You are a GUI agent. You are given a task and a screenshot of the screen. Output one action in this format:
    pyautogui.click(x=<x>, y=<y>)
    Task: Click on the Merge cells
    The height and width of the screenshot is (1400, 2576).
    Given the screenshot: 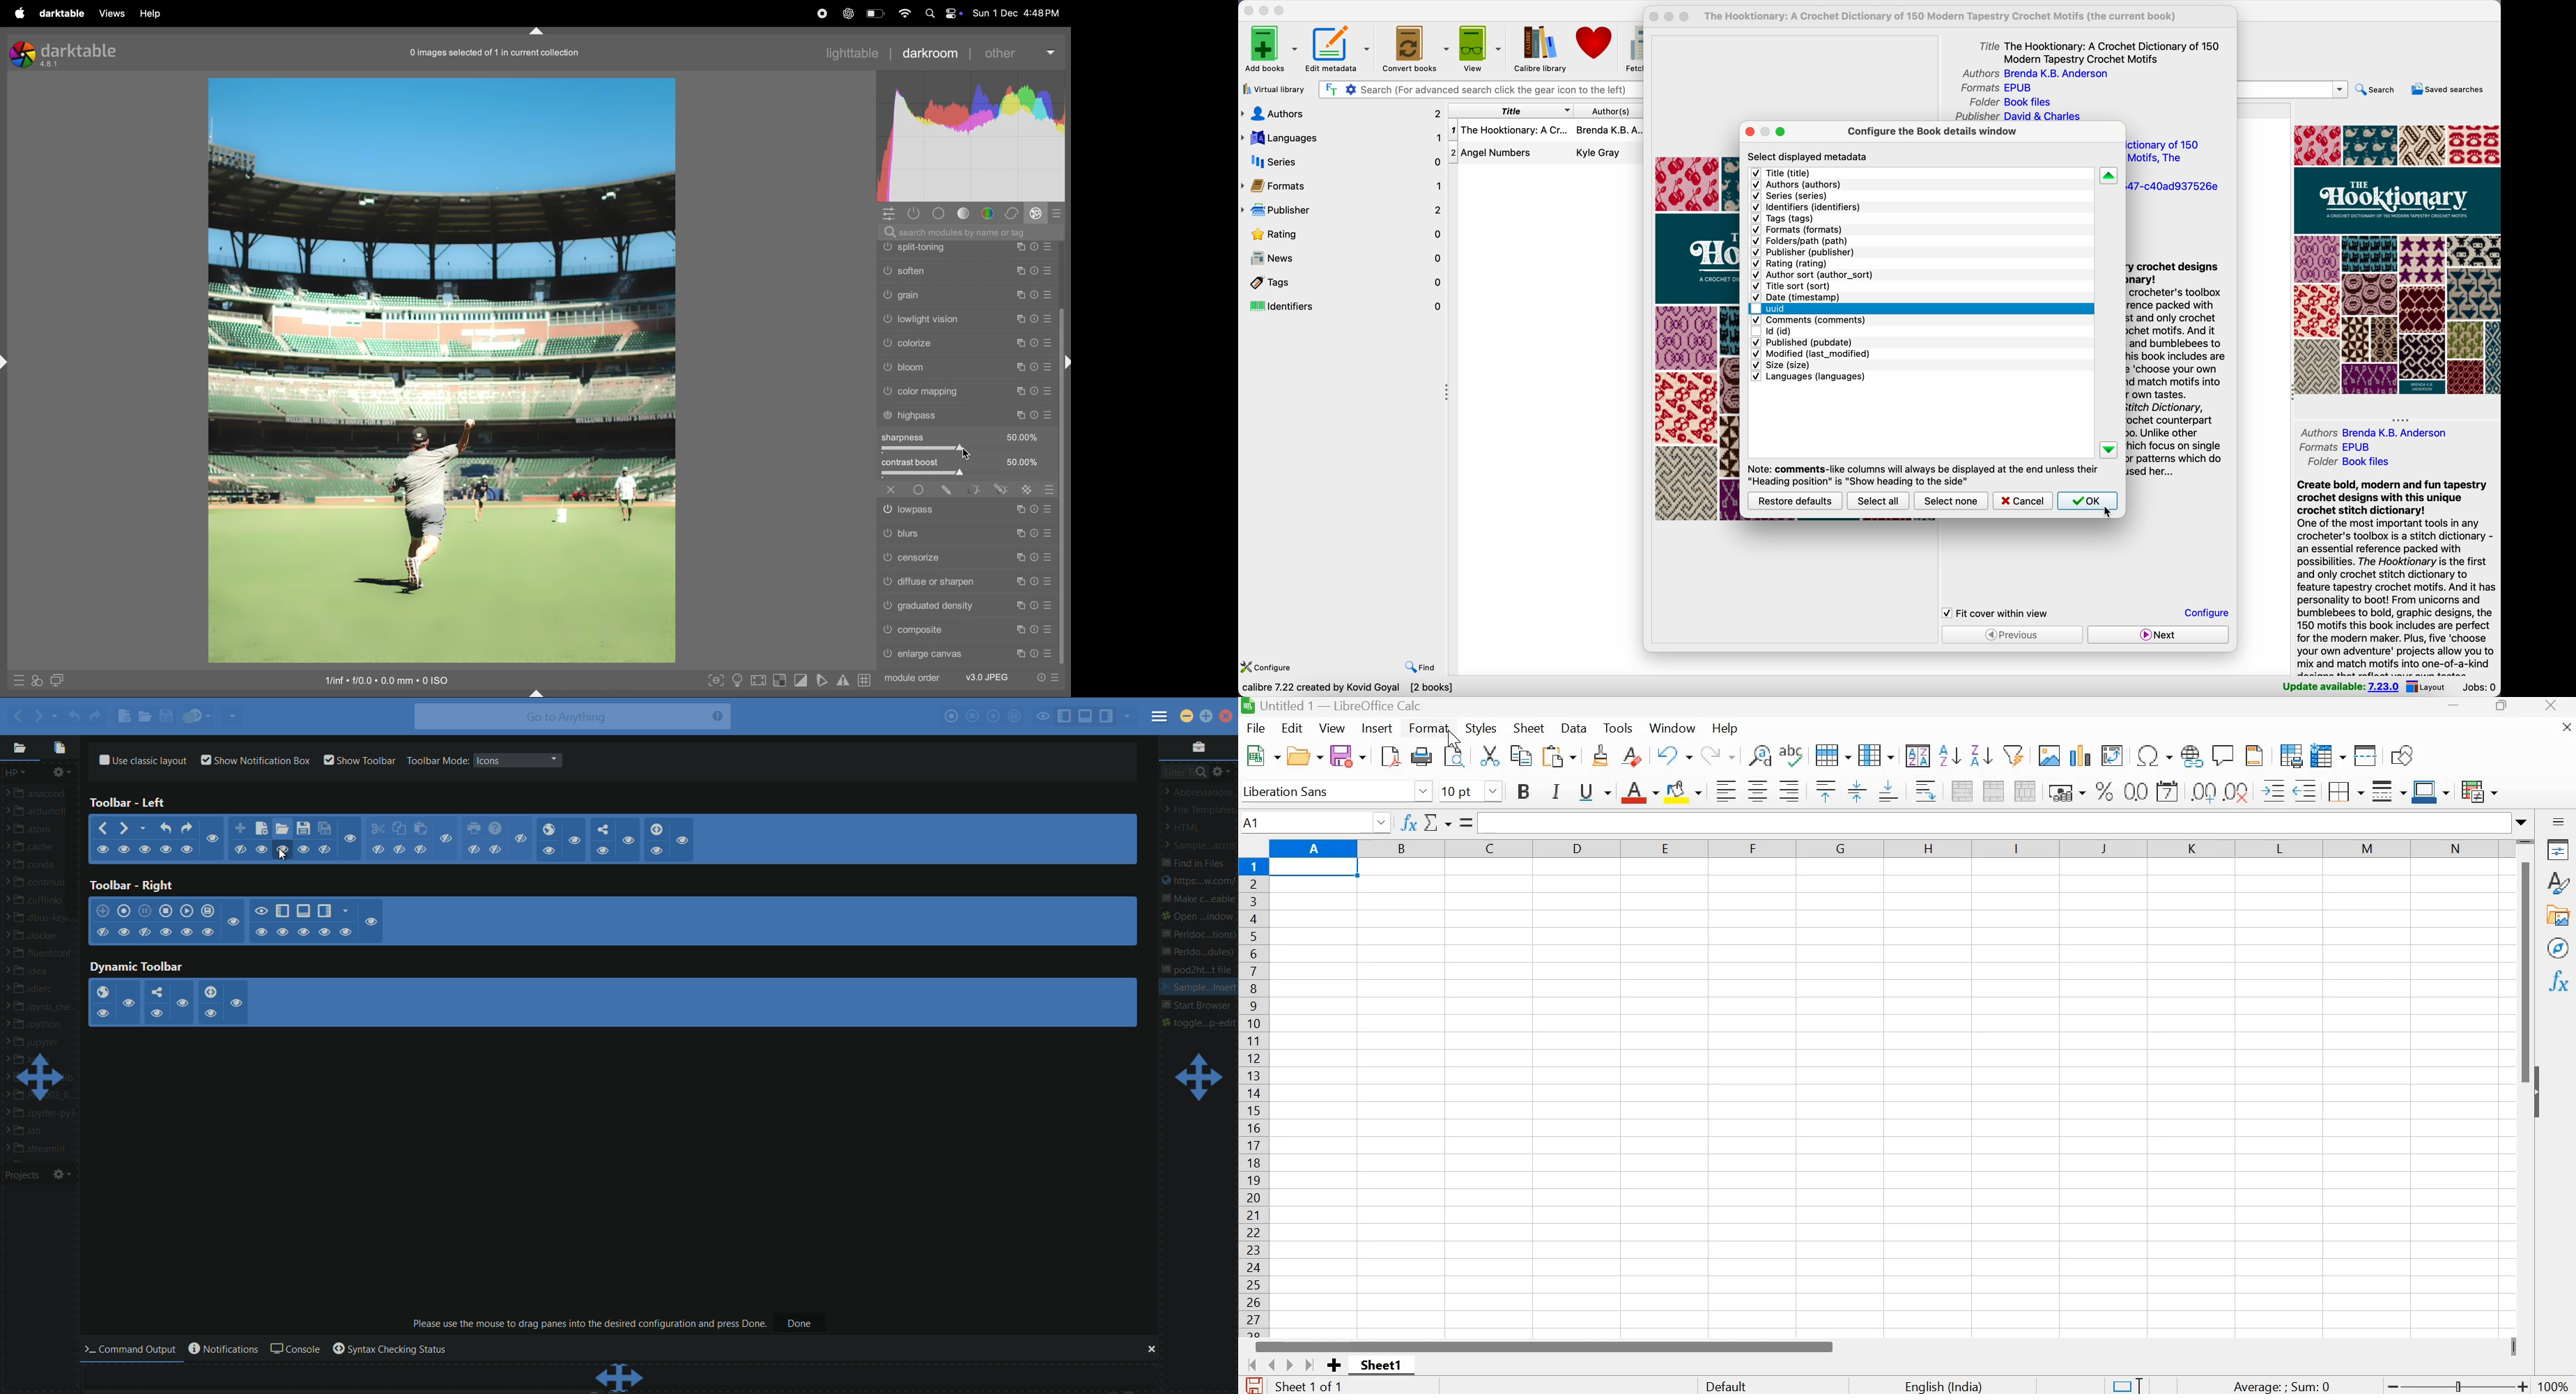 What is the action you would take?
    pyautogui.click(x=1993, y=790)
    